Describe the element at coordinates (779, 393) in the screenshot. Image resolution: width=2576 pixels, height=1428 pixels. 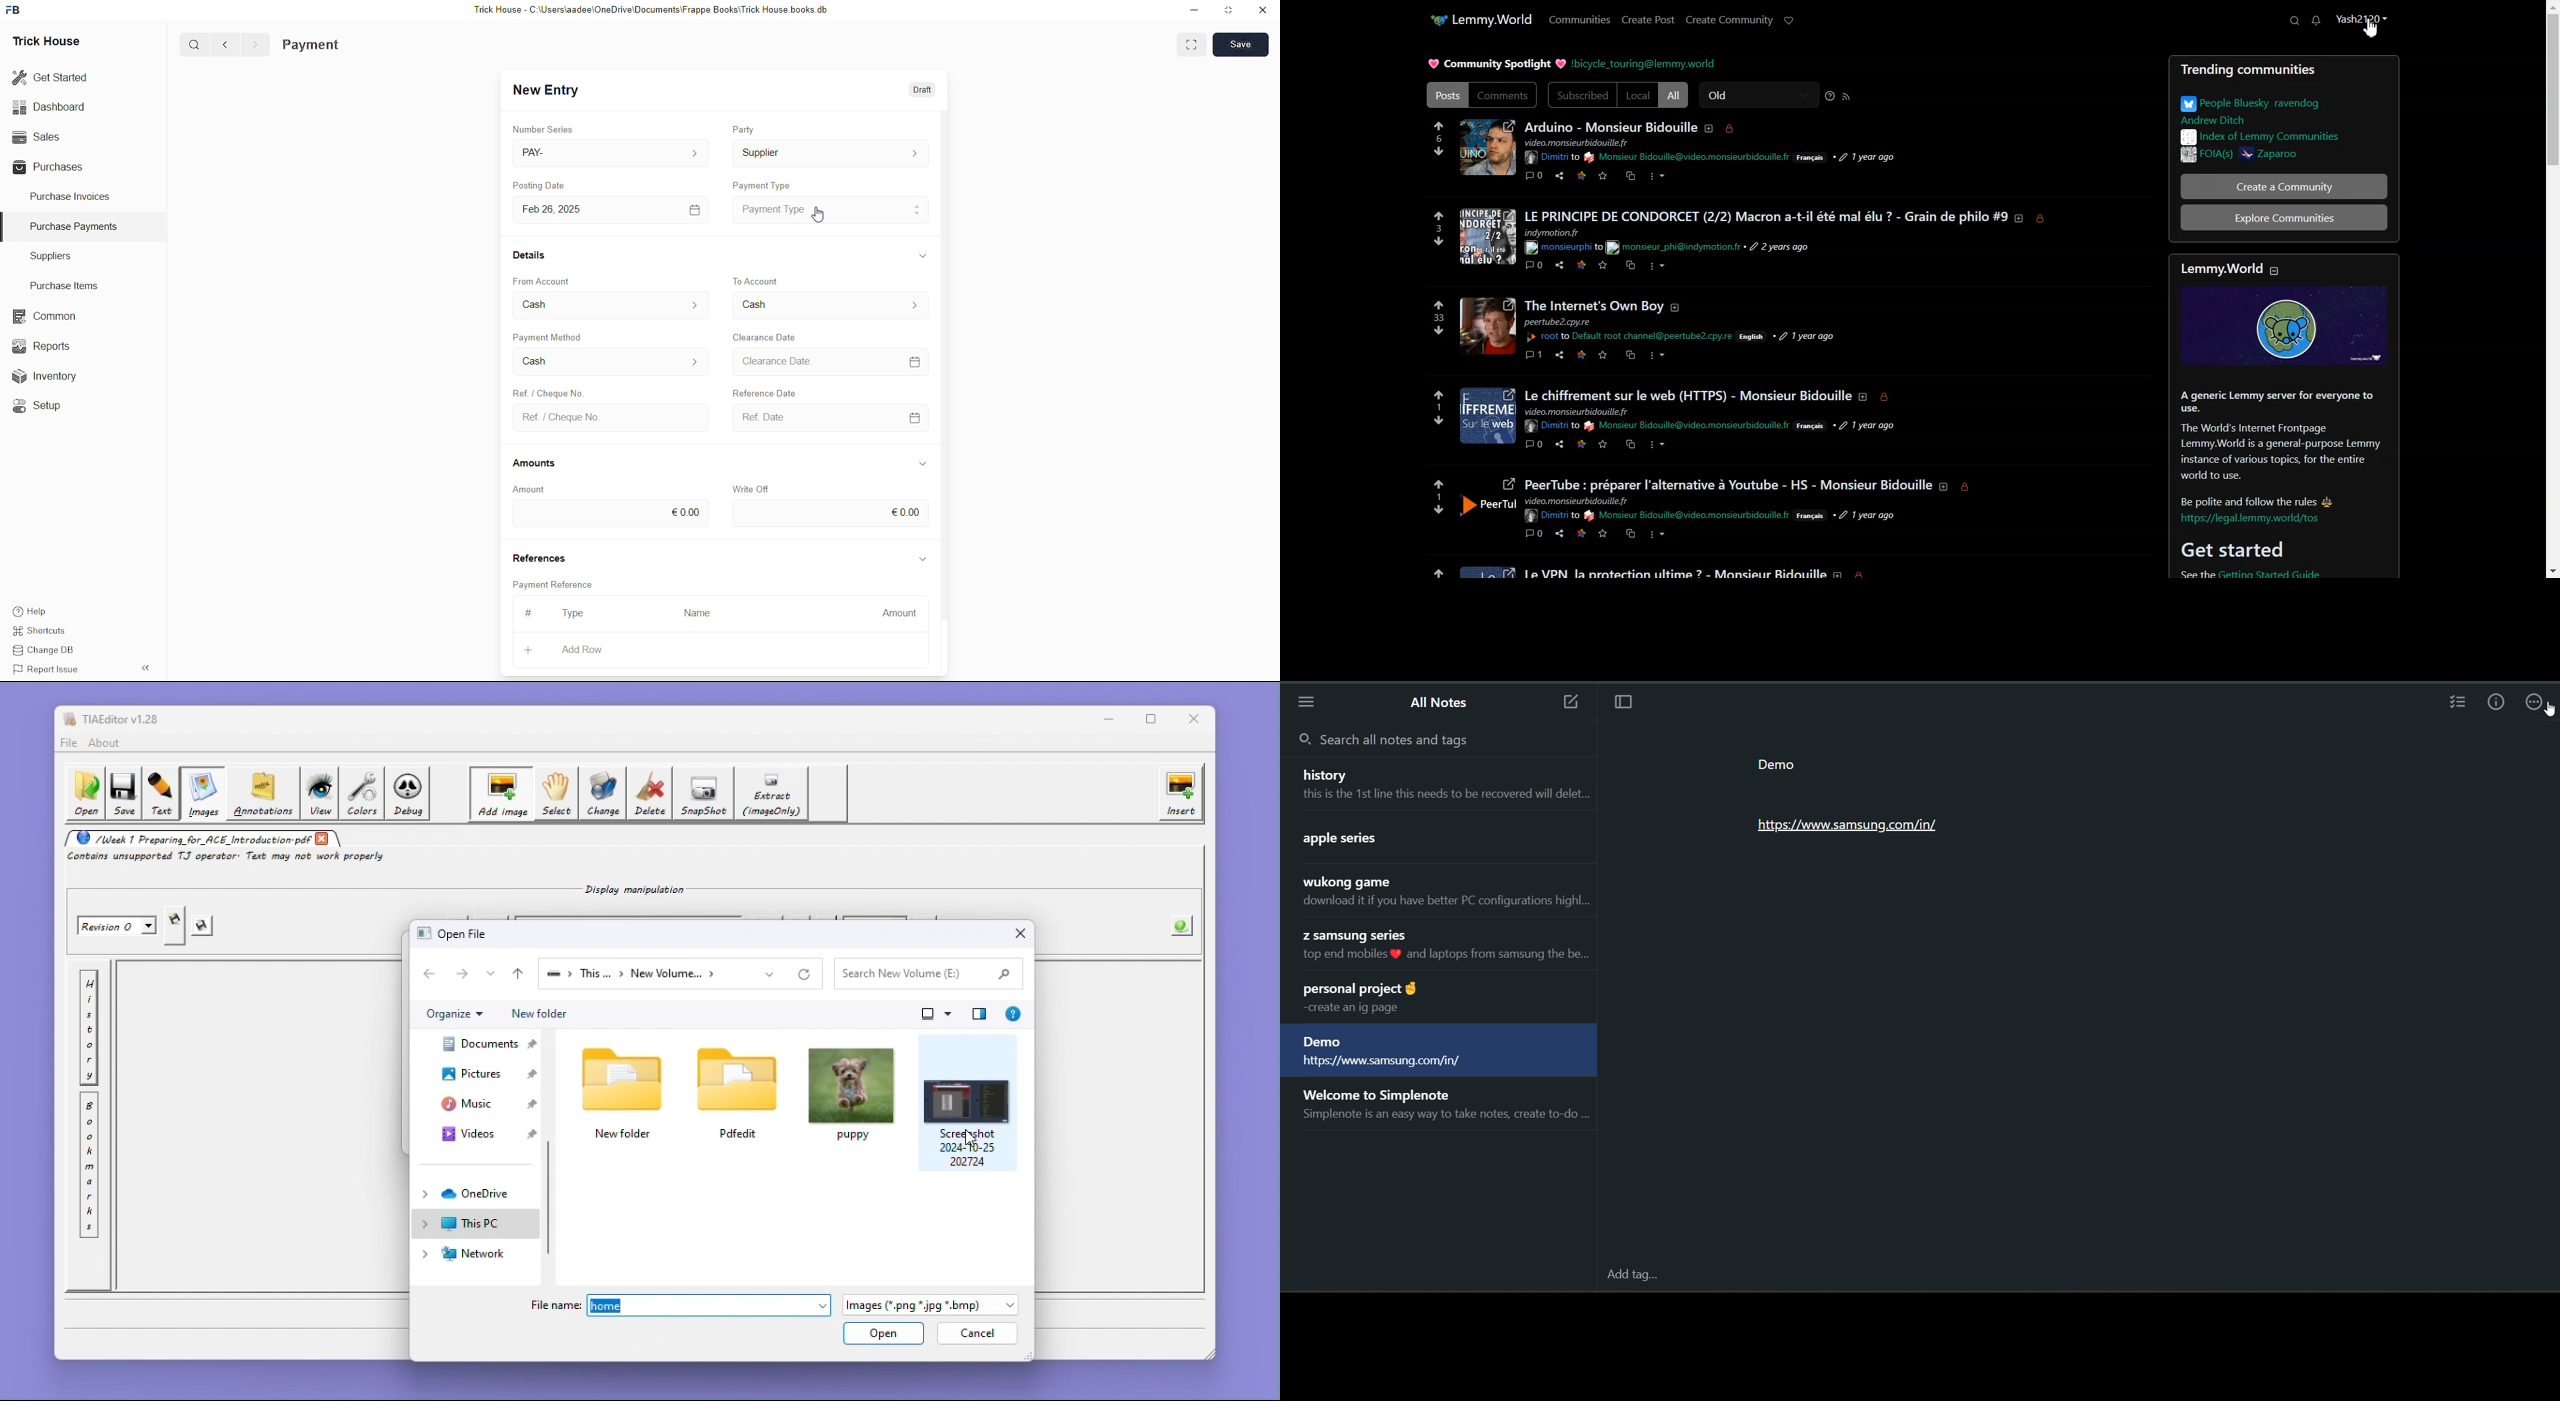
I see `Reference Date` at that location.